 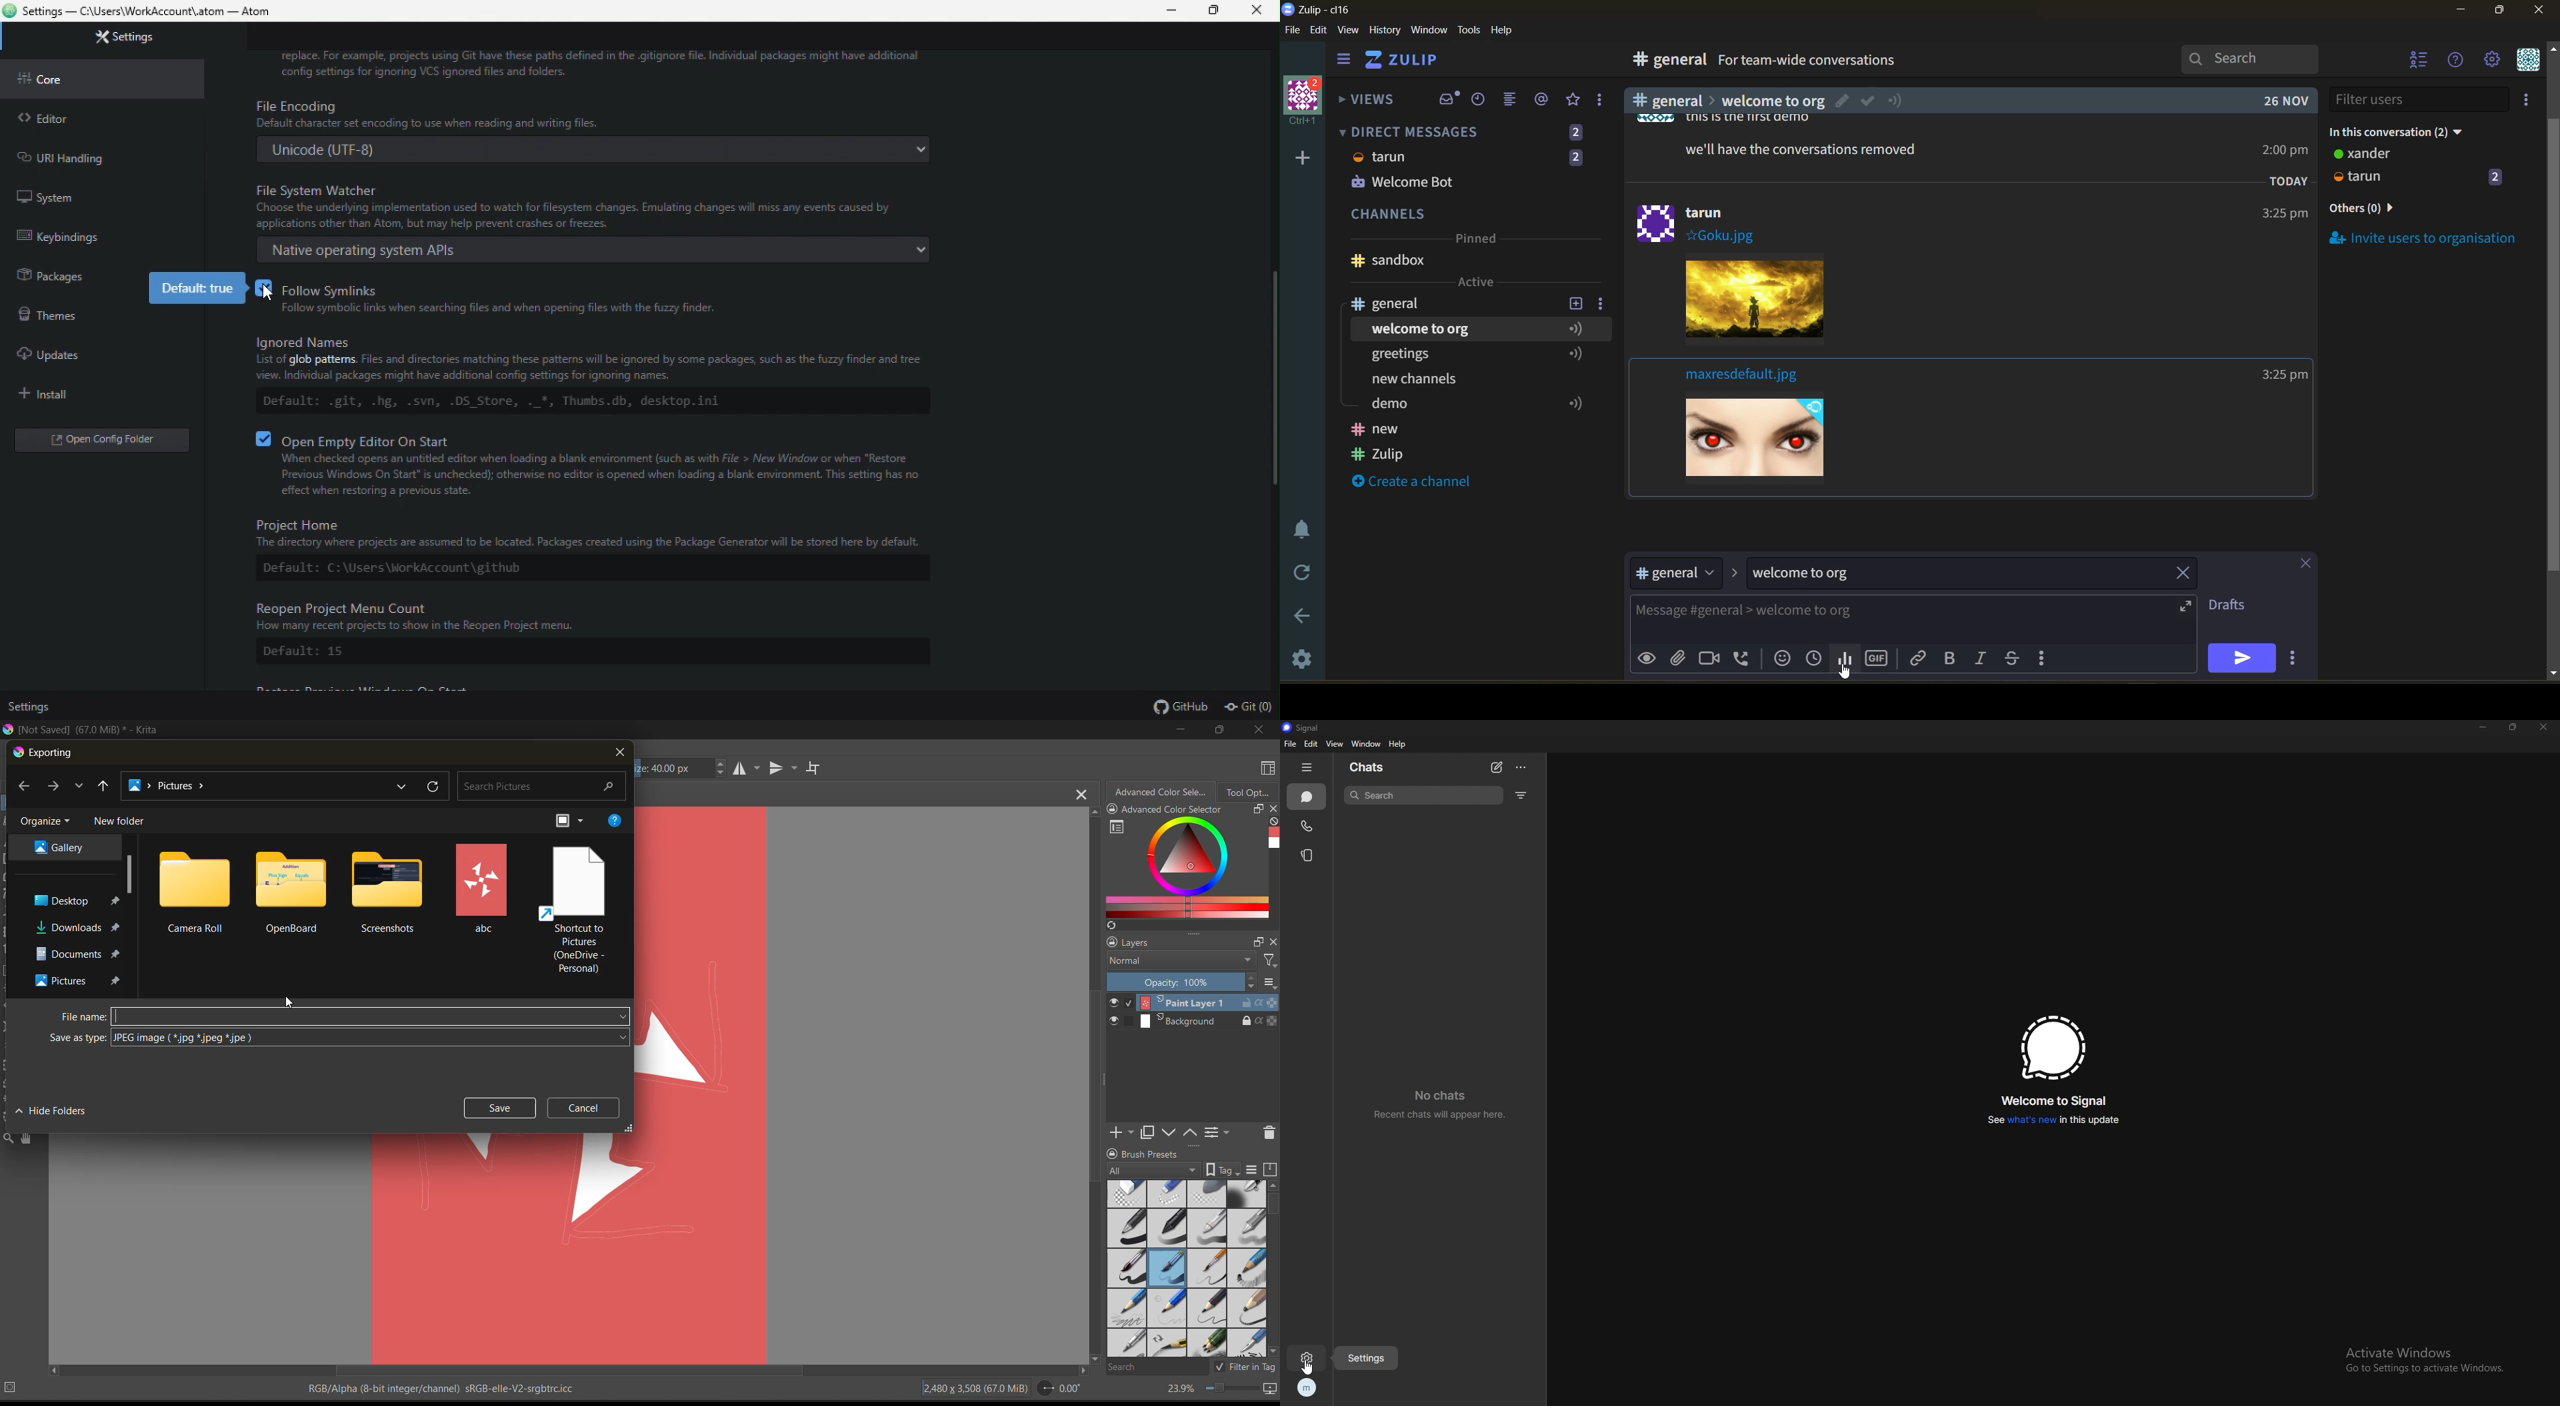 What do you see at coordinates (1307, 767) in the screenshot?
I see `hide tab` at bounding box center [1307, 767].